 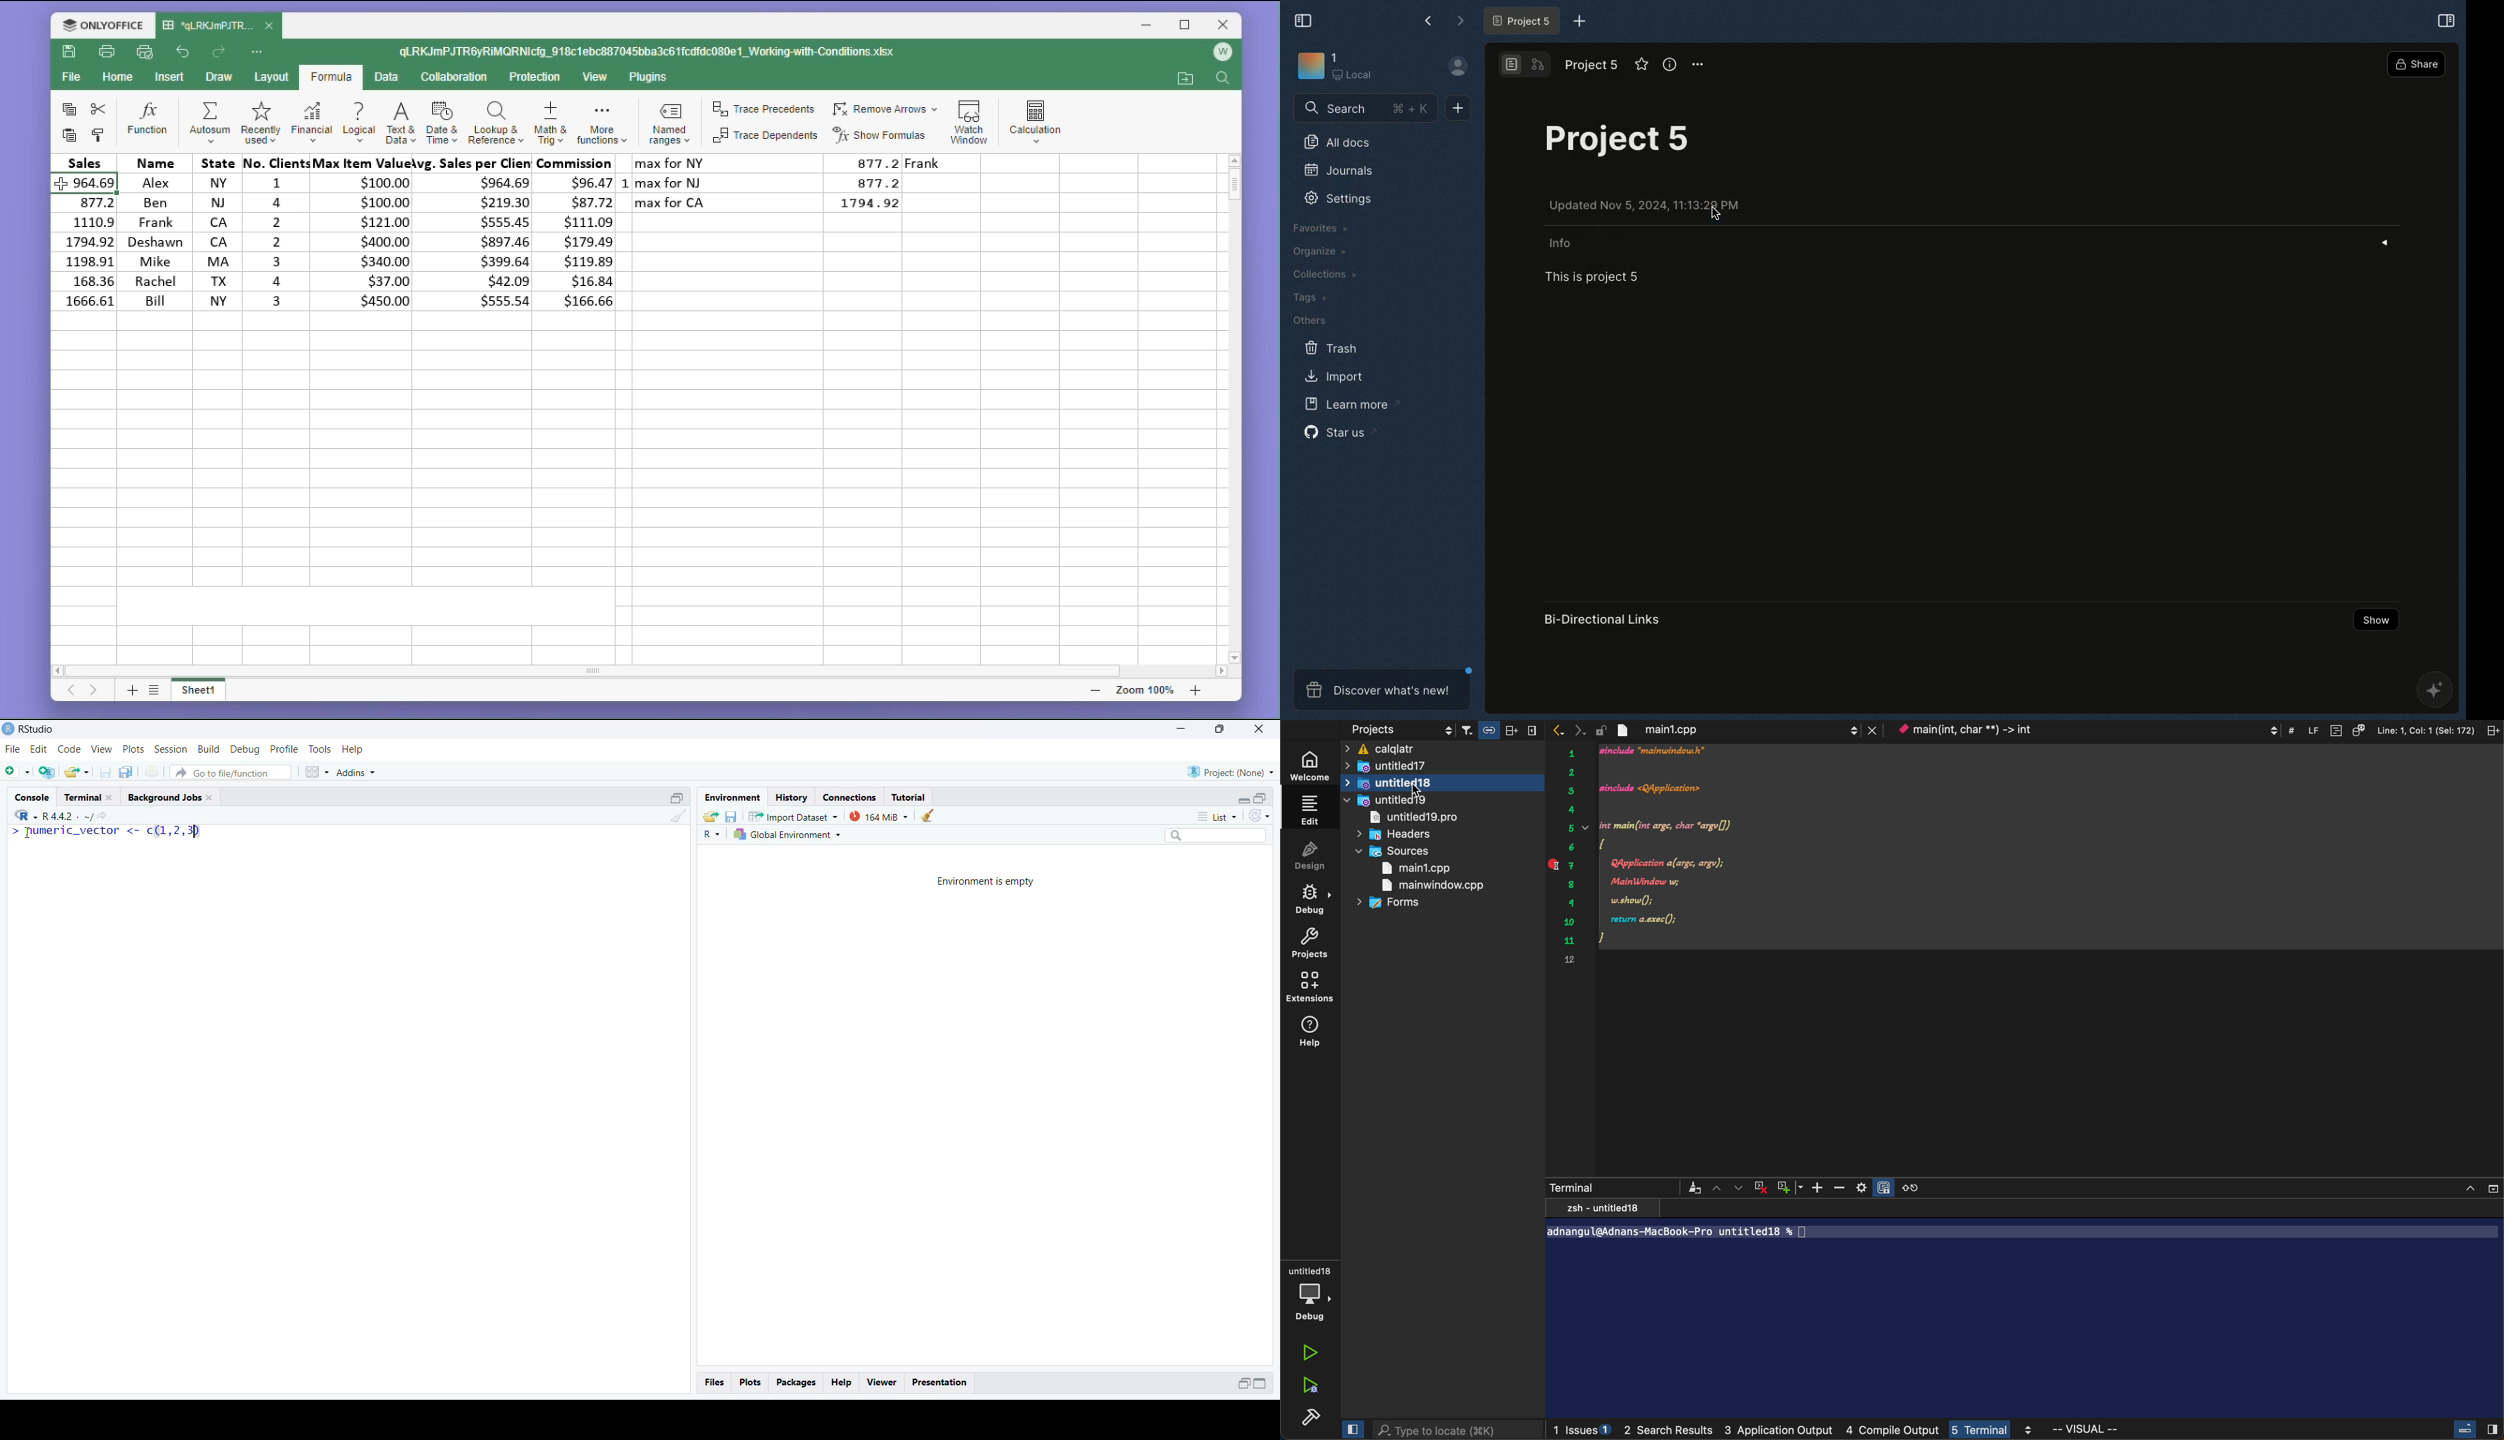 I want to click on logical, so click(x=358, y=124).